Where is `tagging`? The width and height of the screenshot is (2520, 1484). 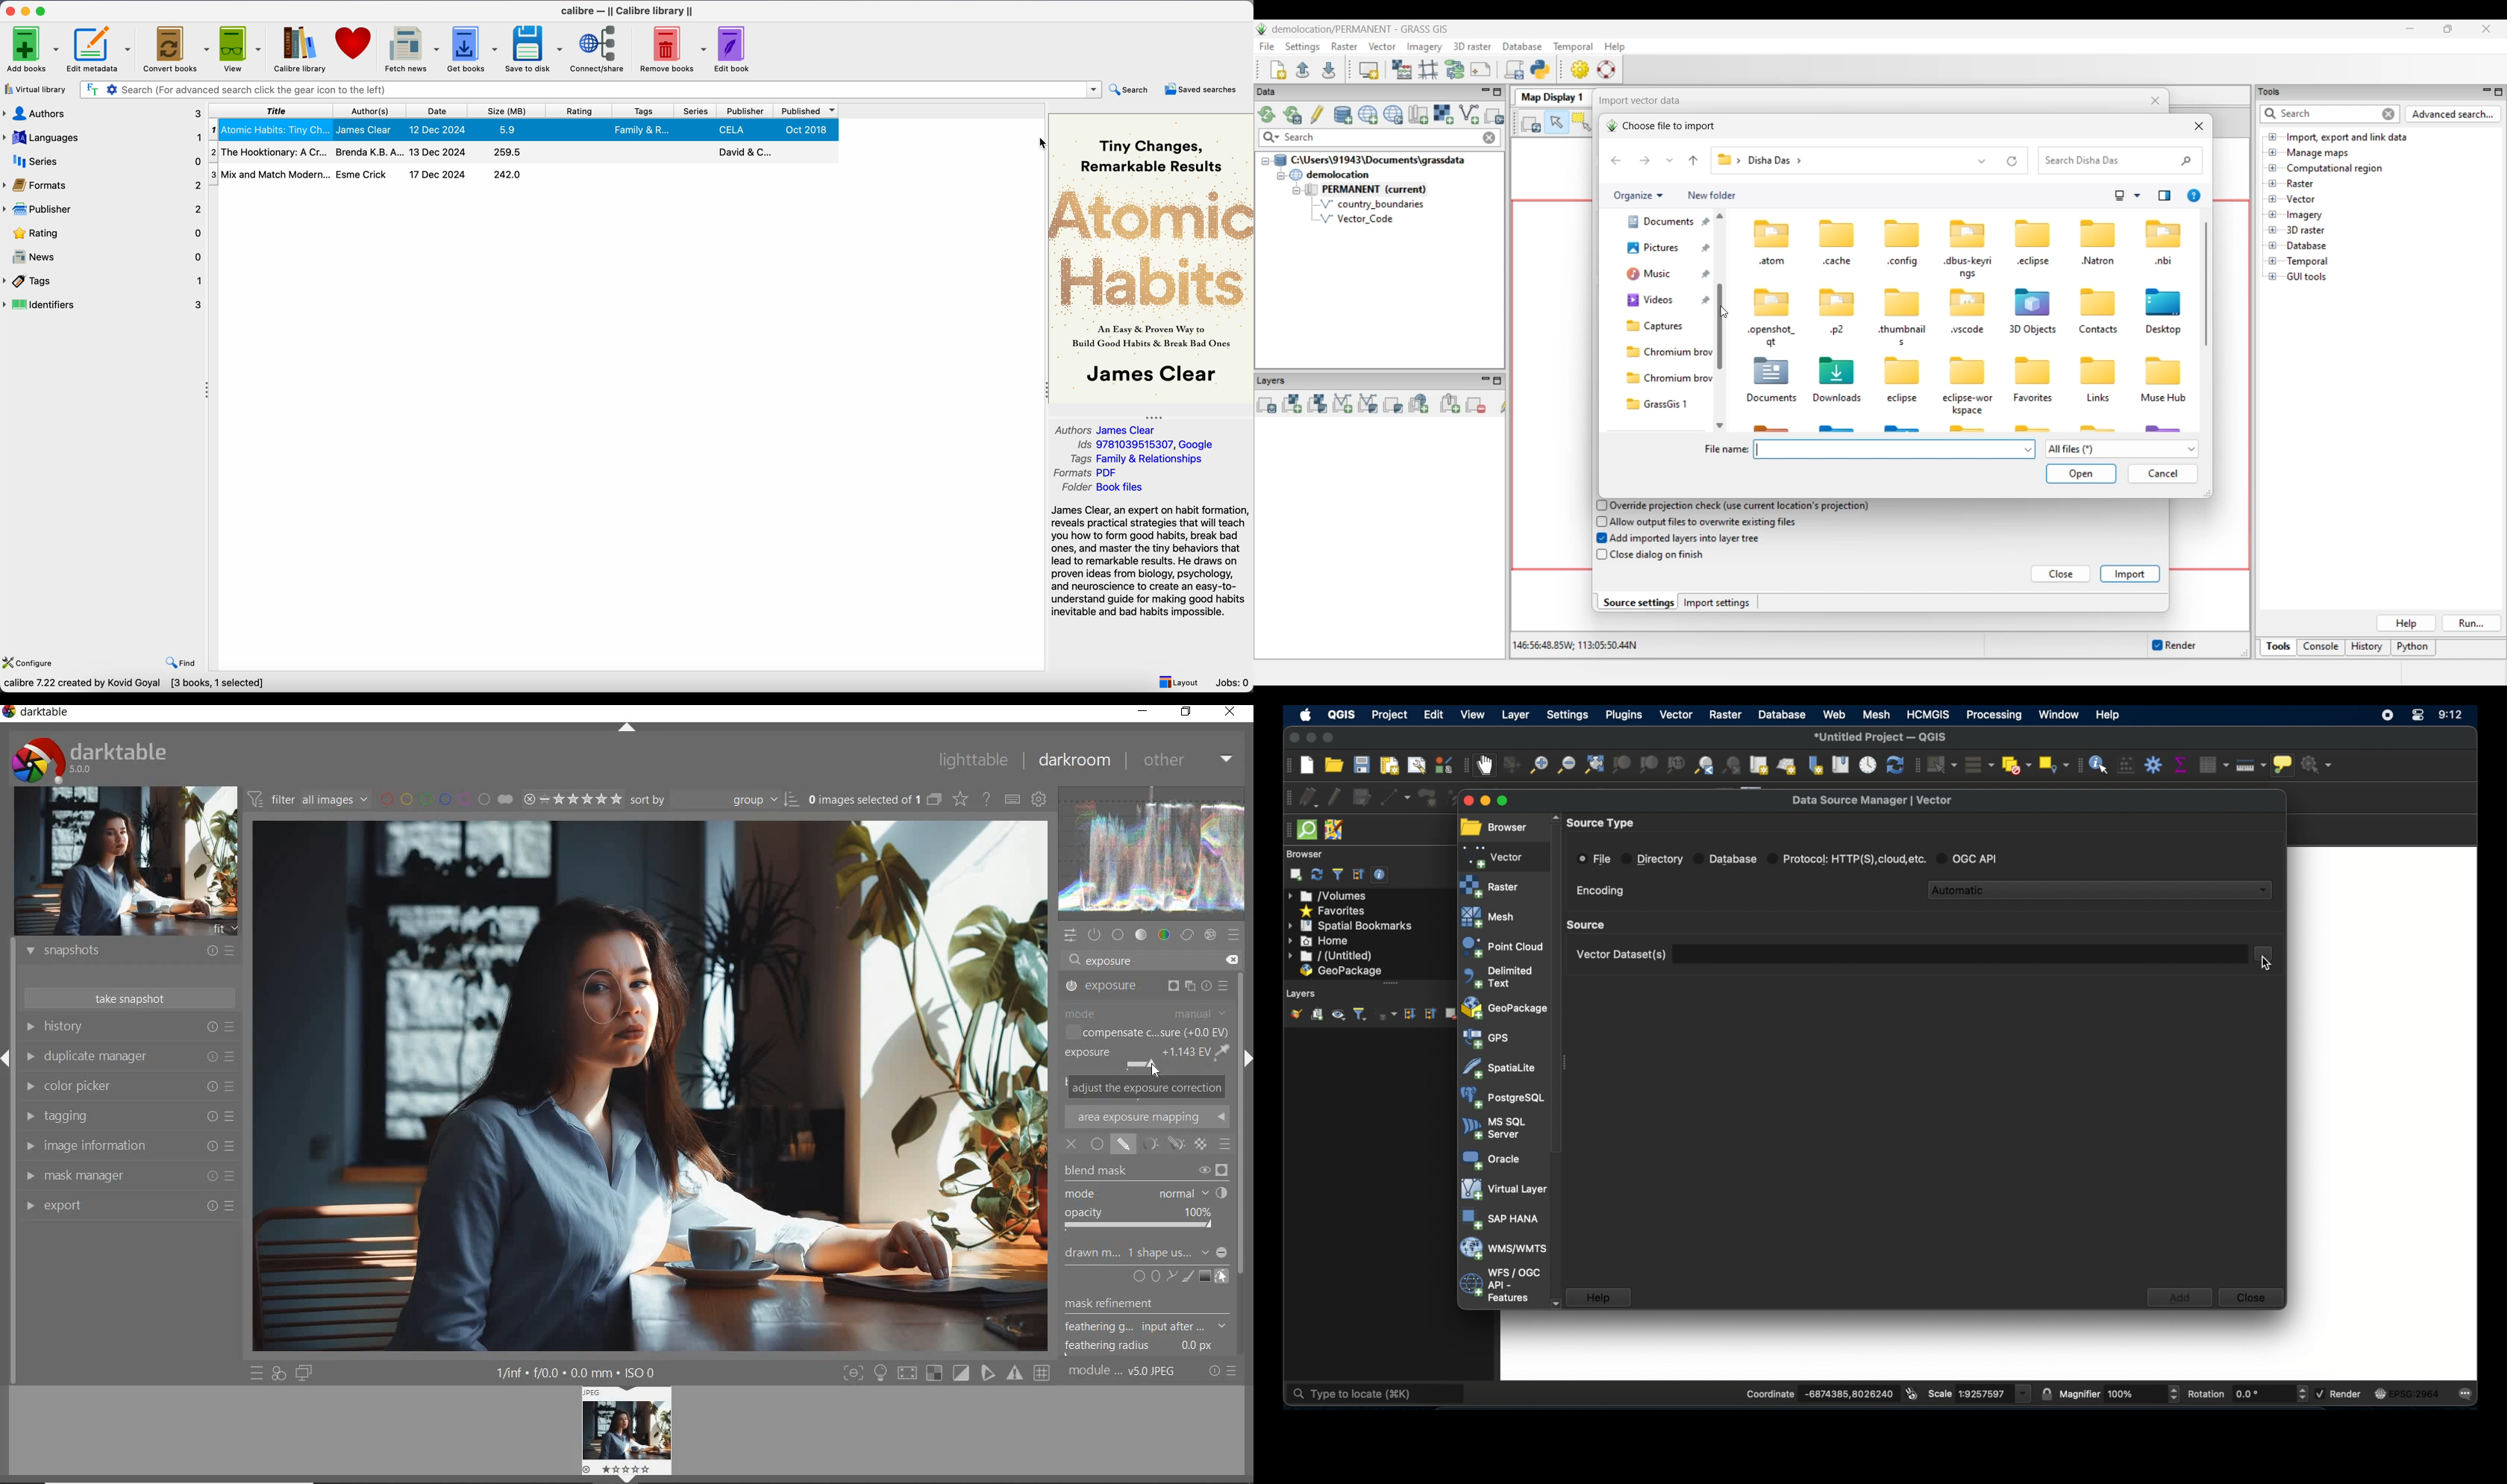 tagging is located at coordinates (131, 1117).